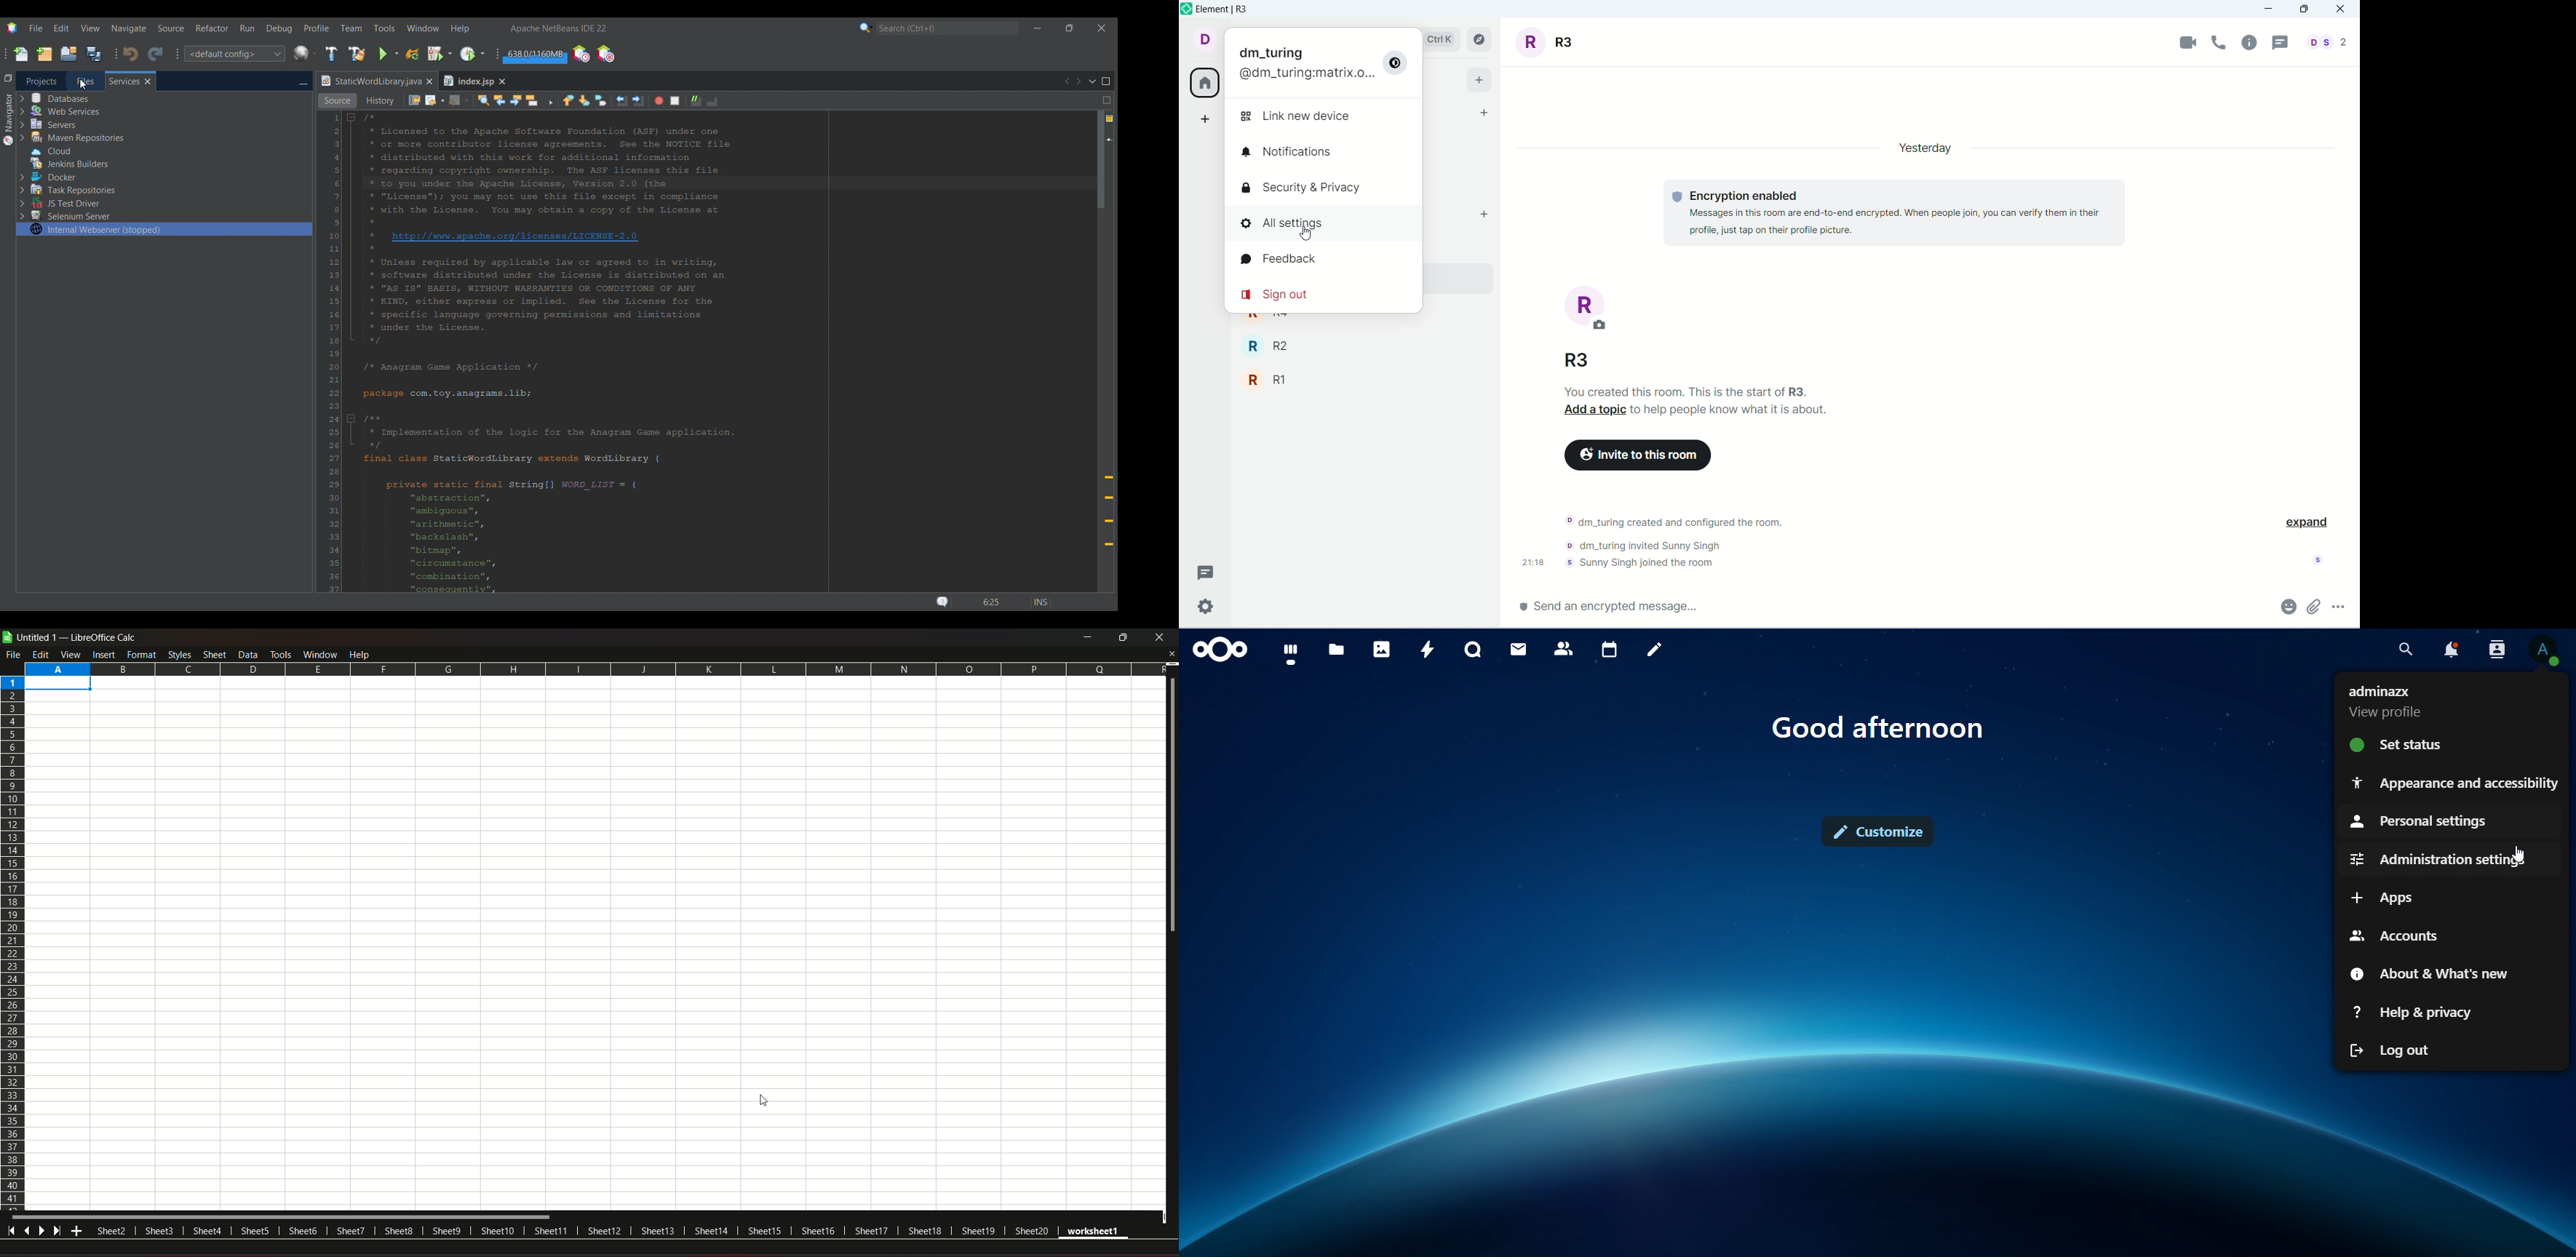  Describe the element at coordinates (1898, 213) in the screenshot. I see `text` at that location.